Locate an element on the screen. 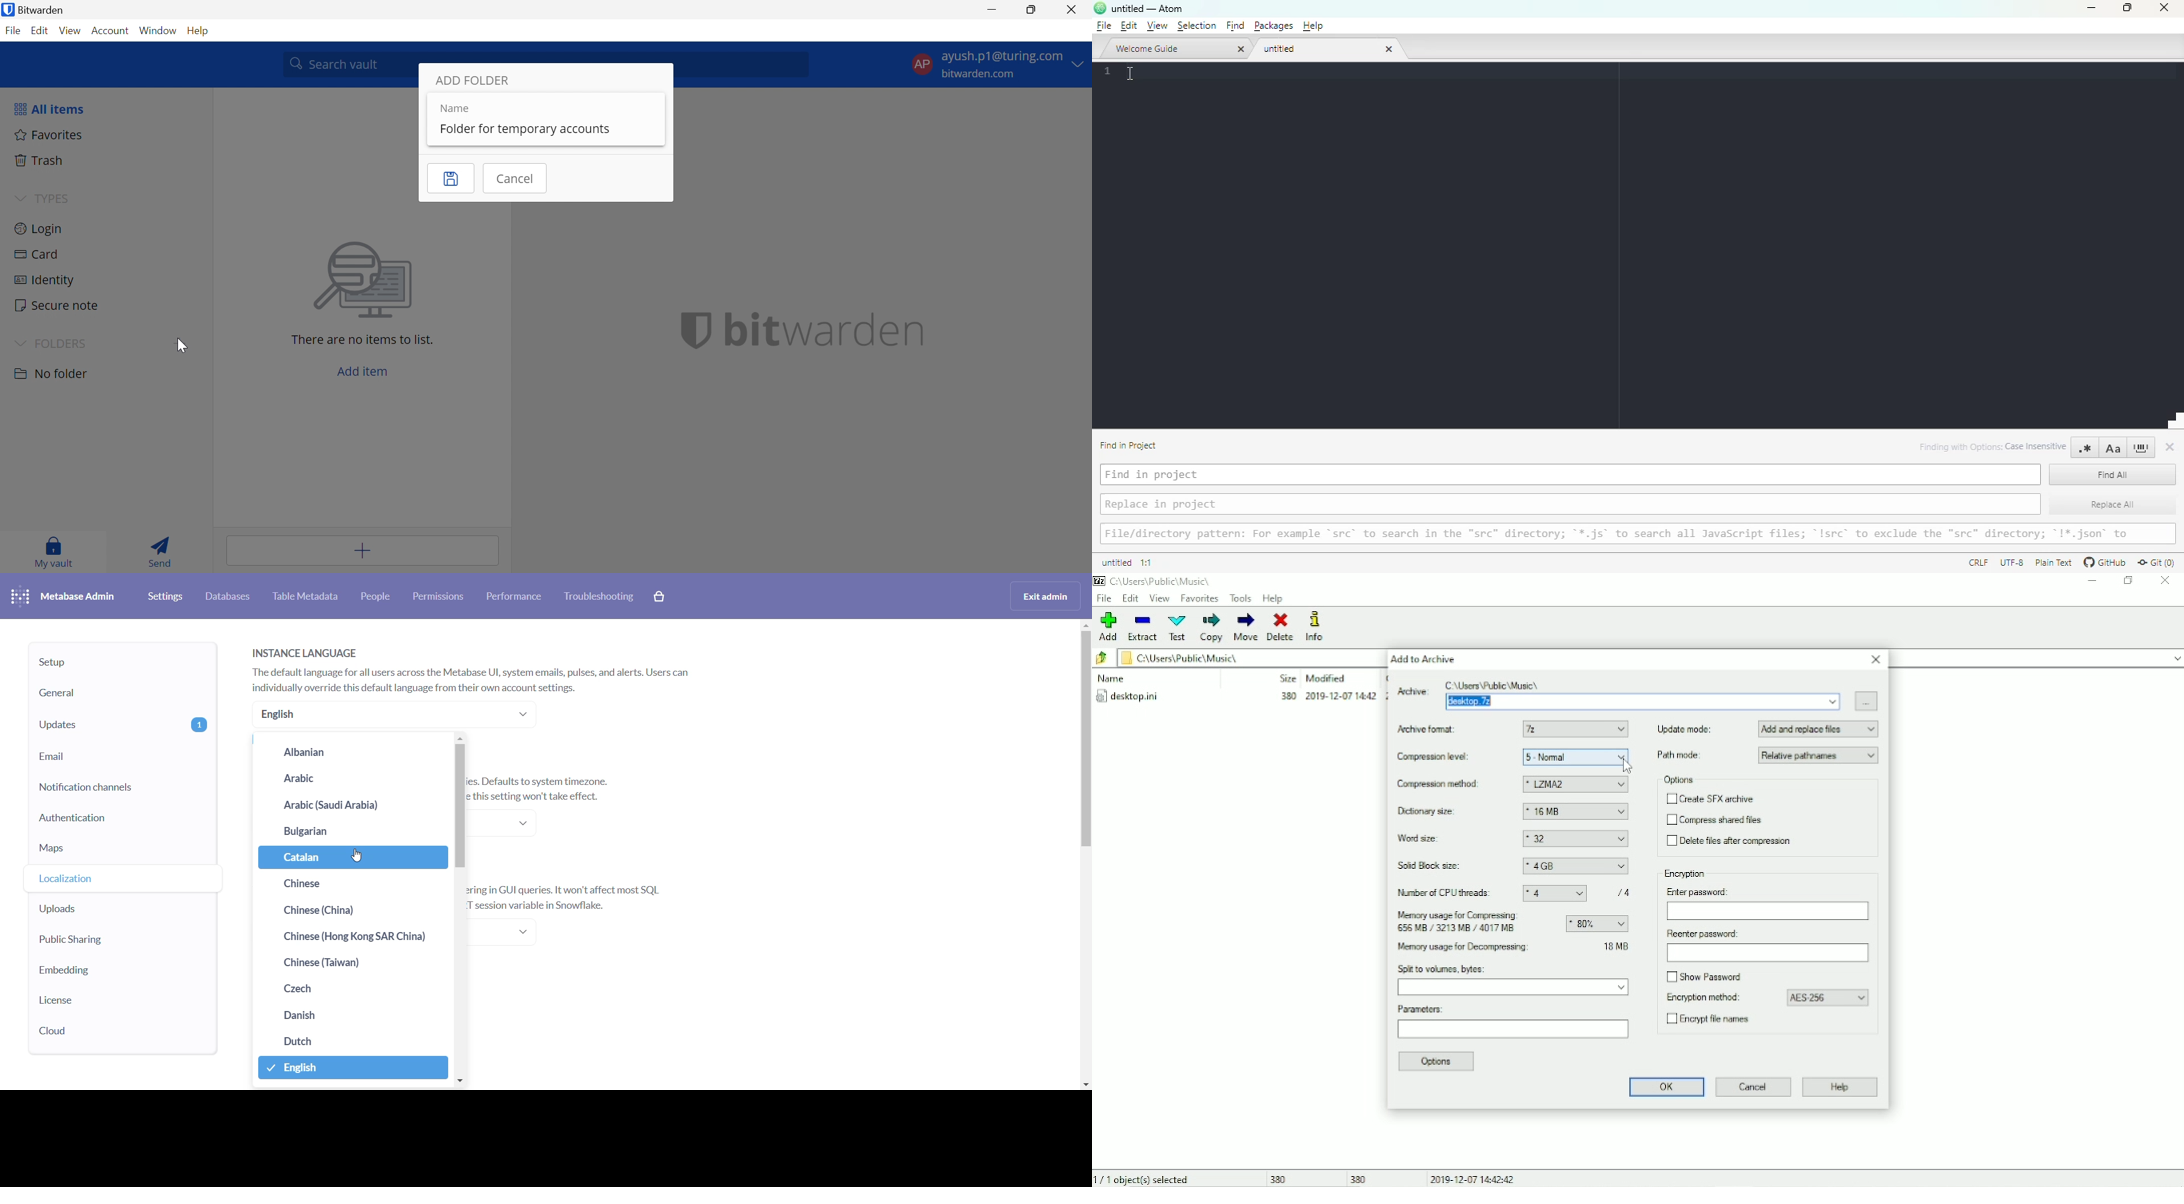  Show password is located at coordinates (1708, 977).